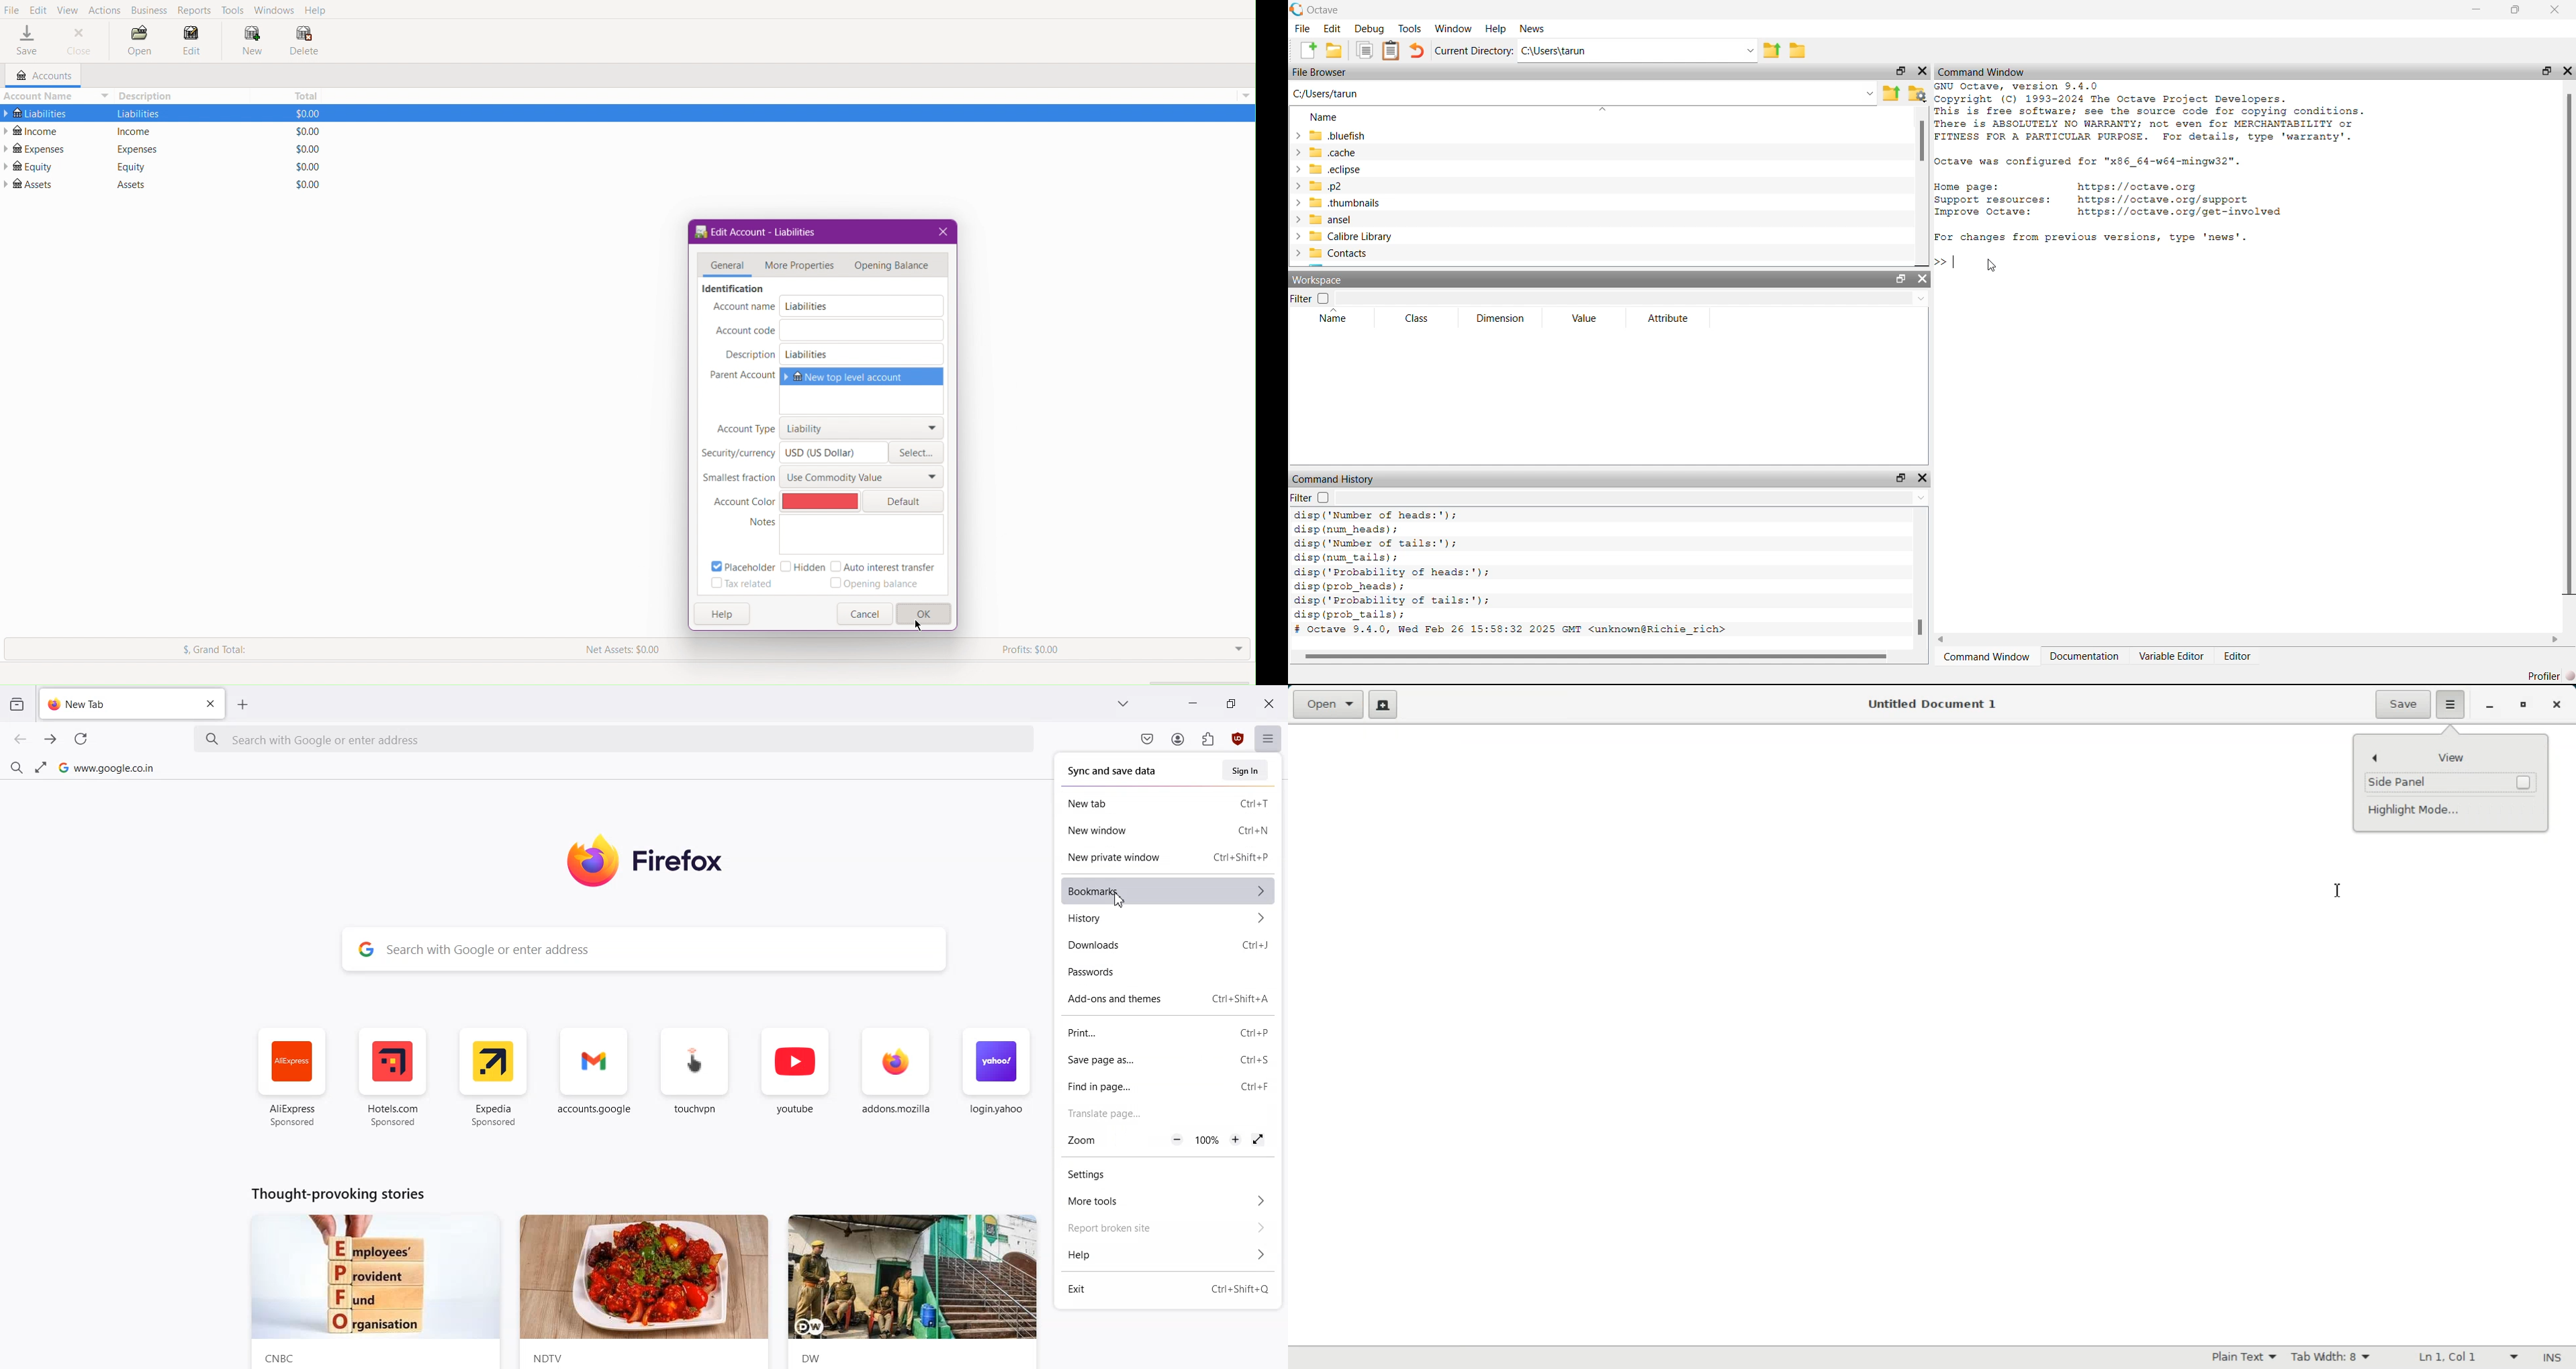  Describe the element at coordinates (34, 130) in the screenshot. I see `Income` at that location.